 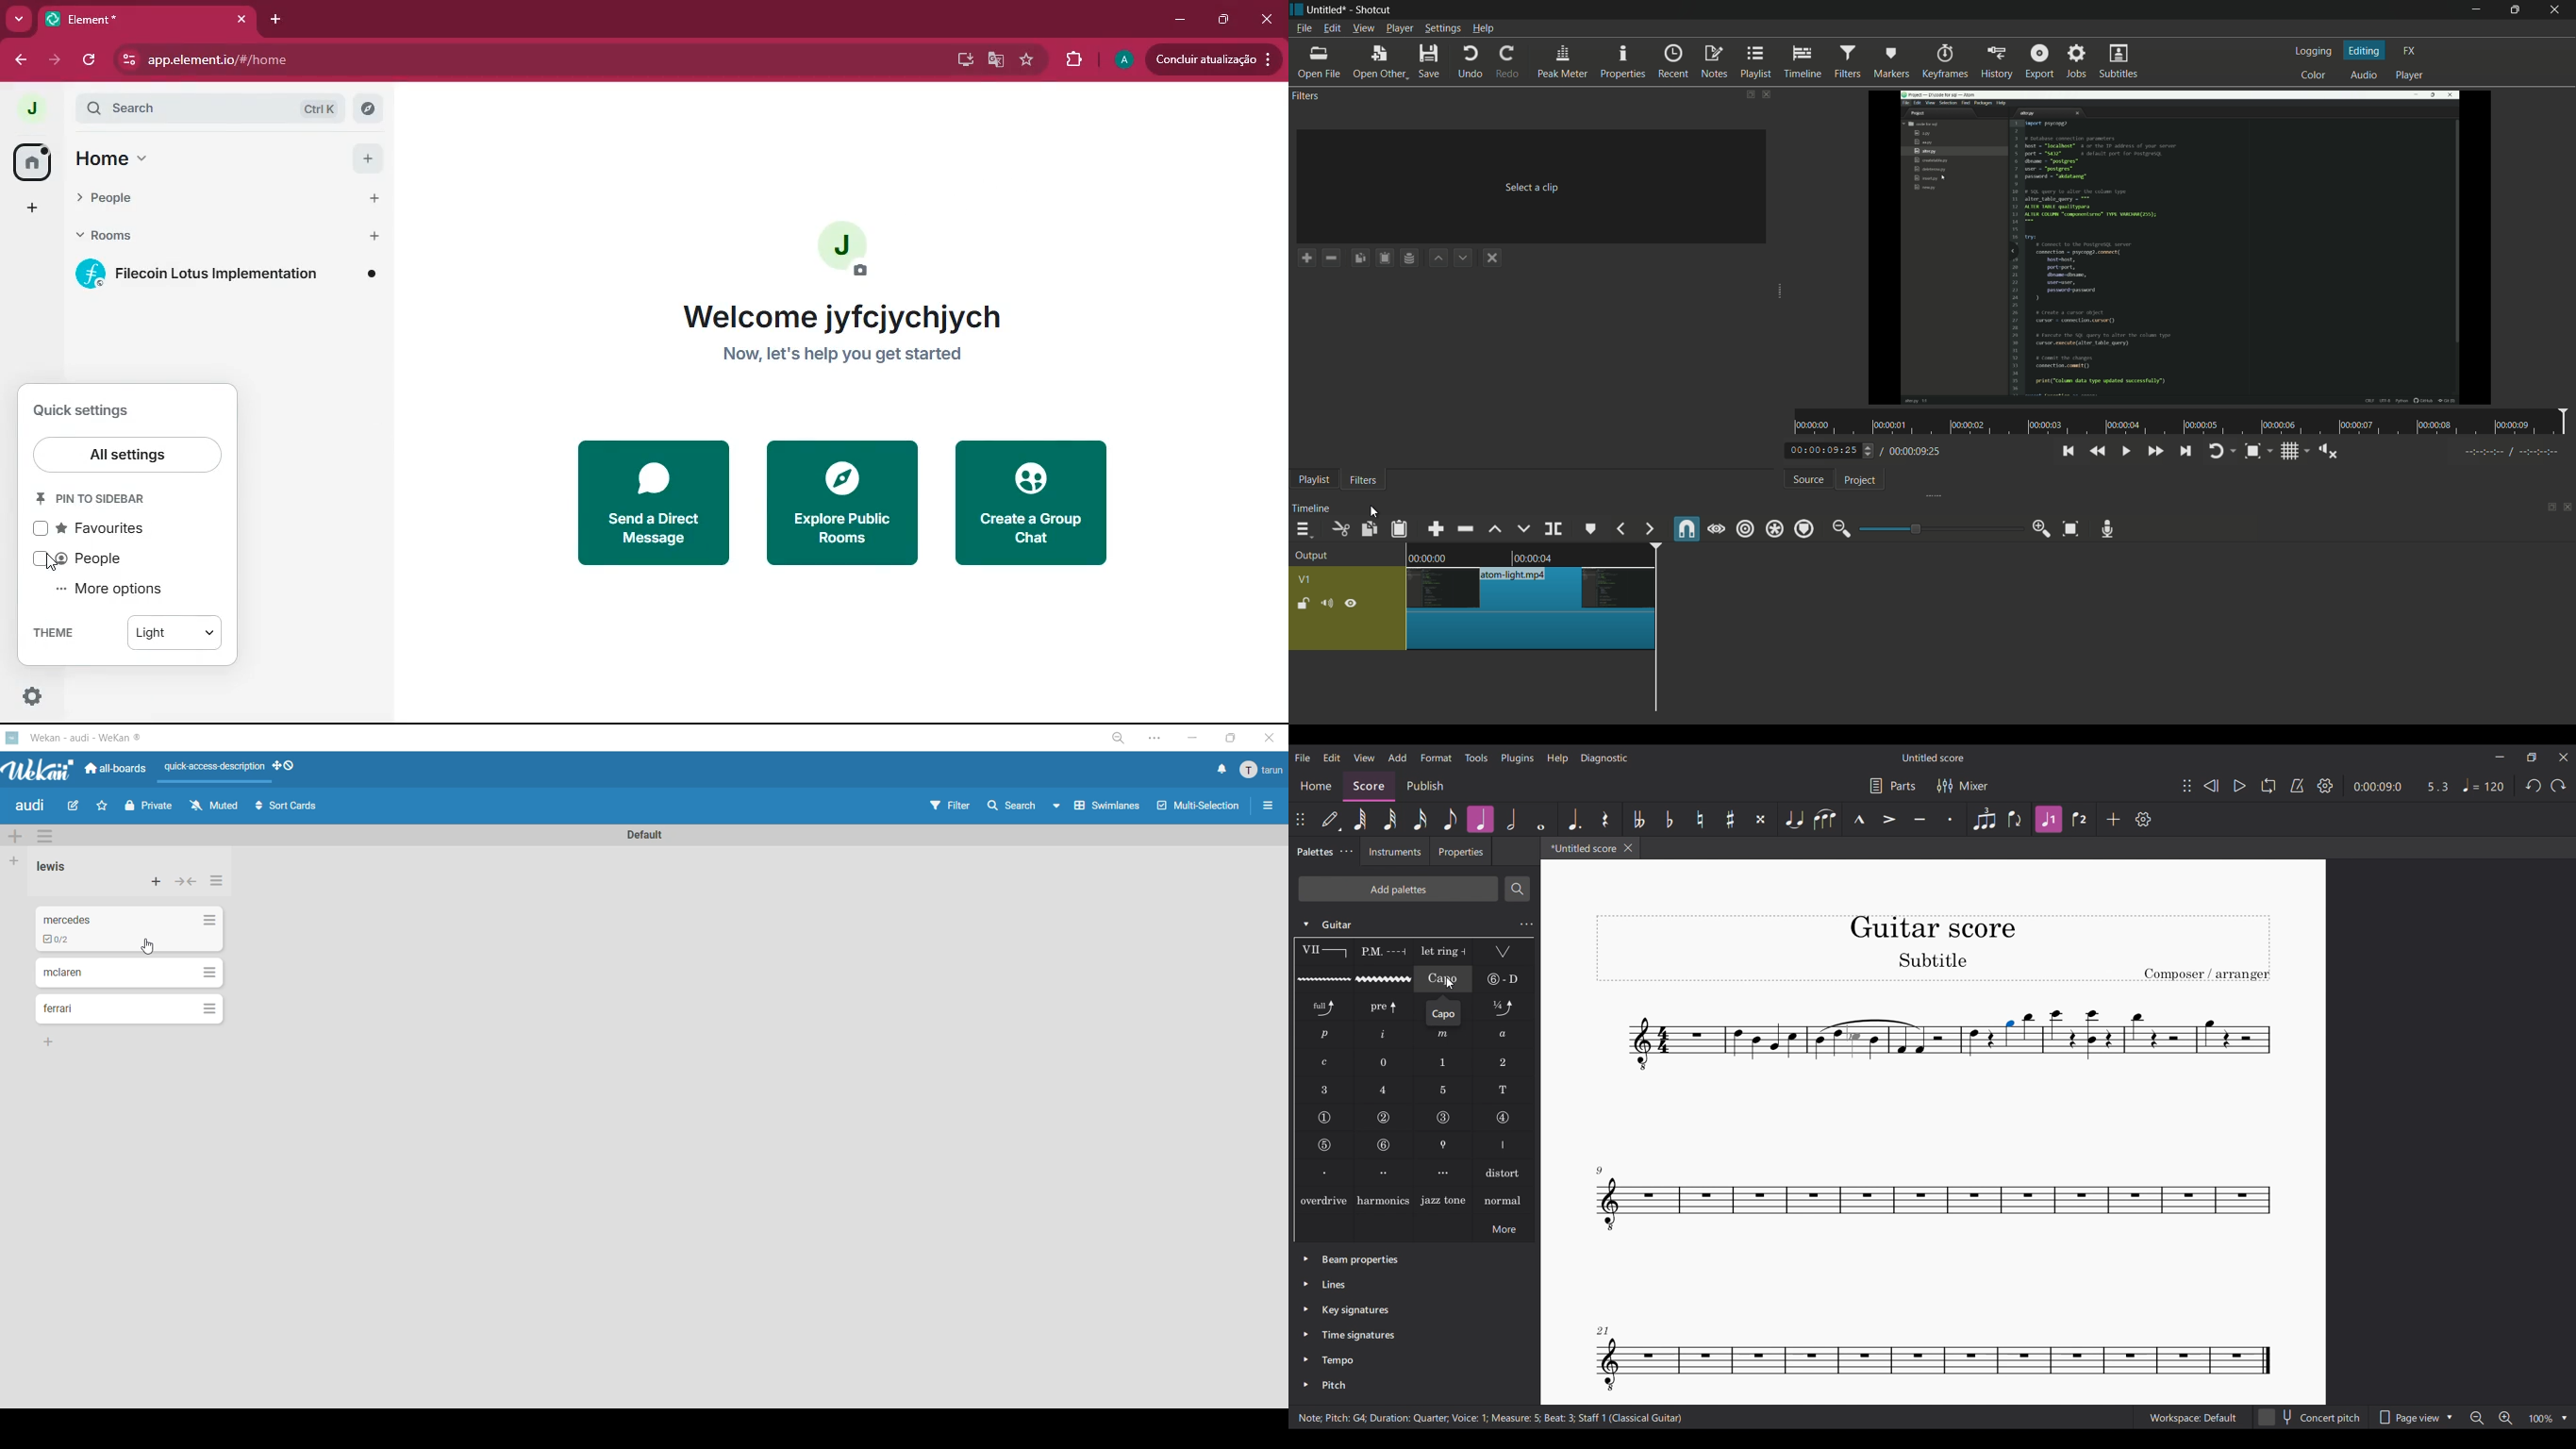 I want to click on String number 3, so click(x=1443, y=1118).